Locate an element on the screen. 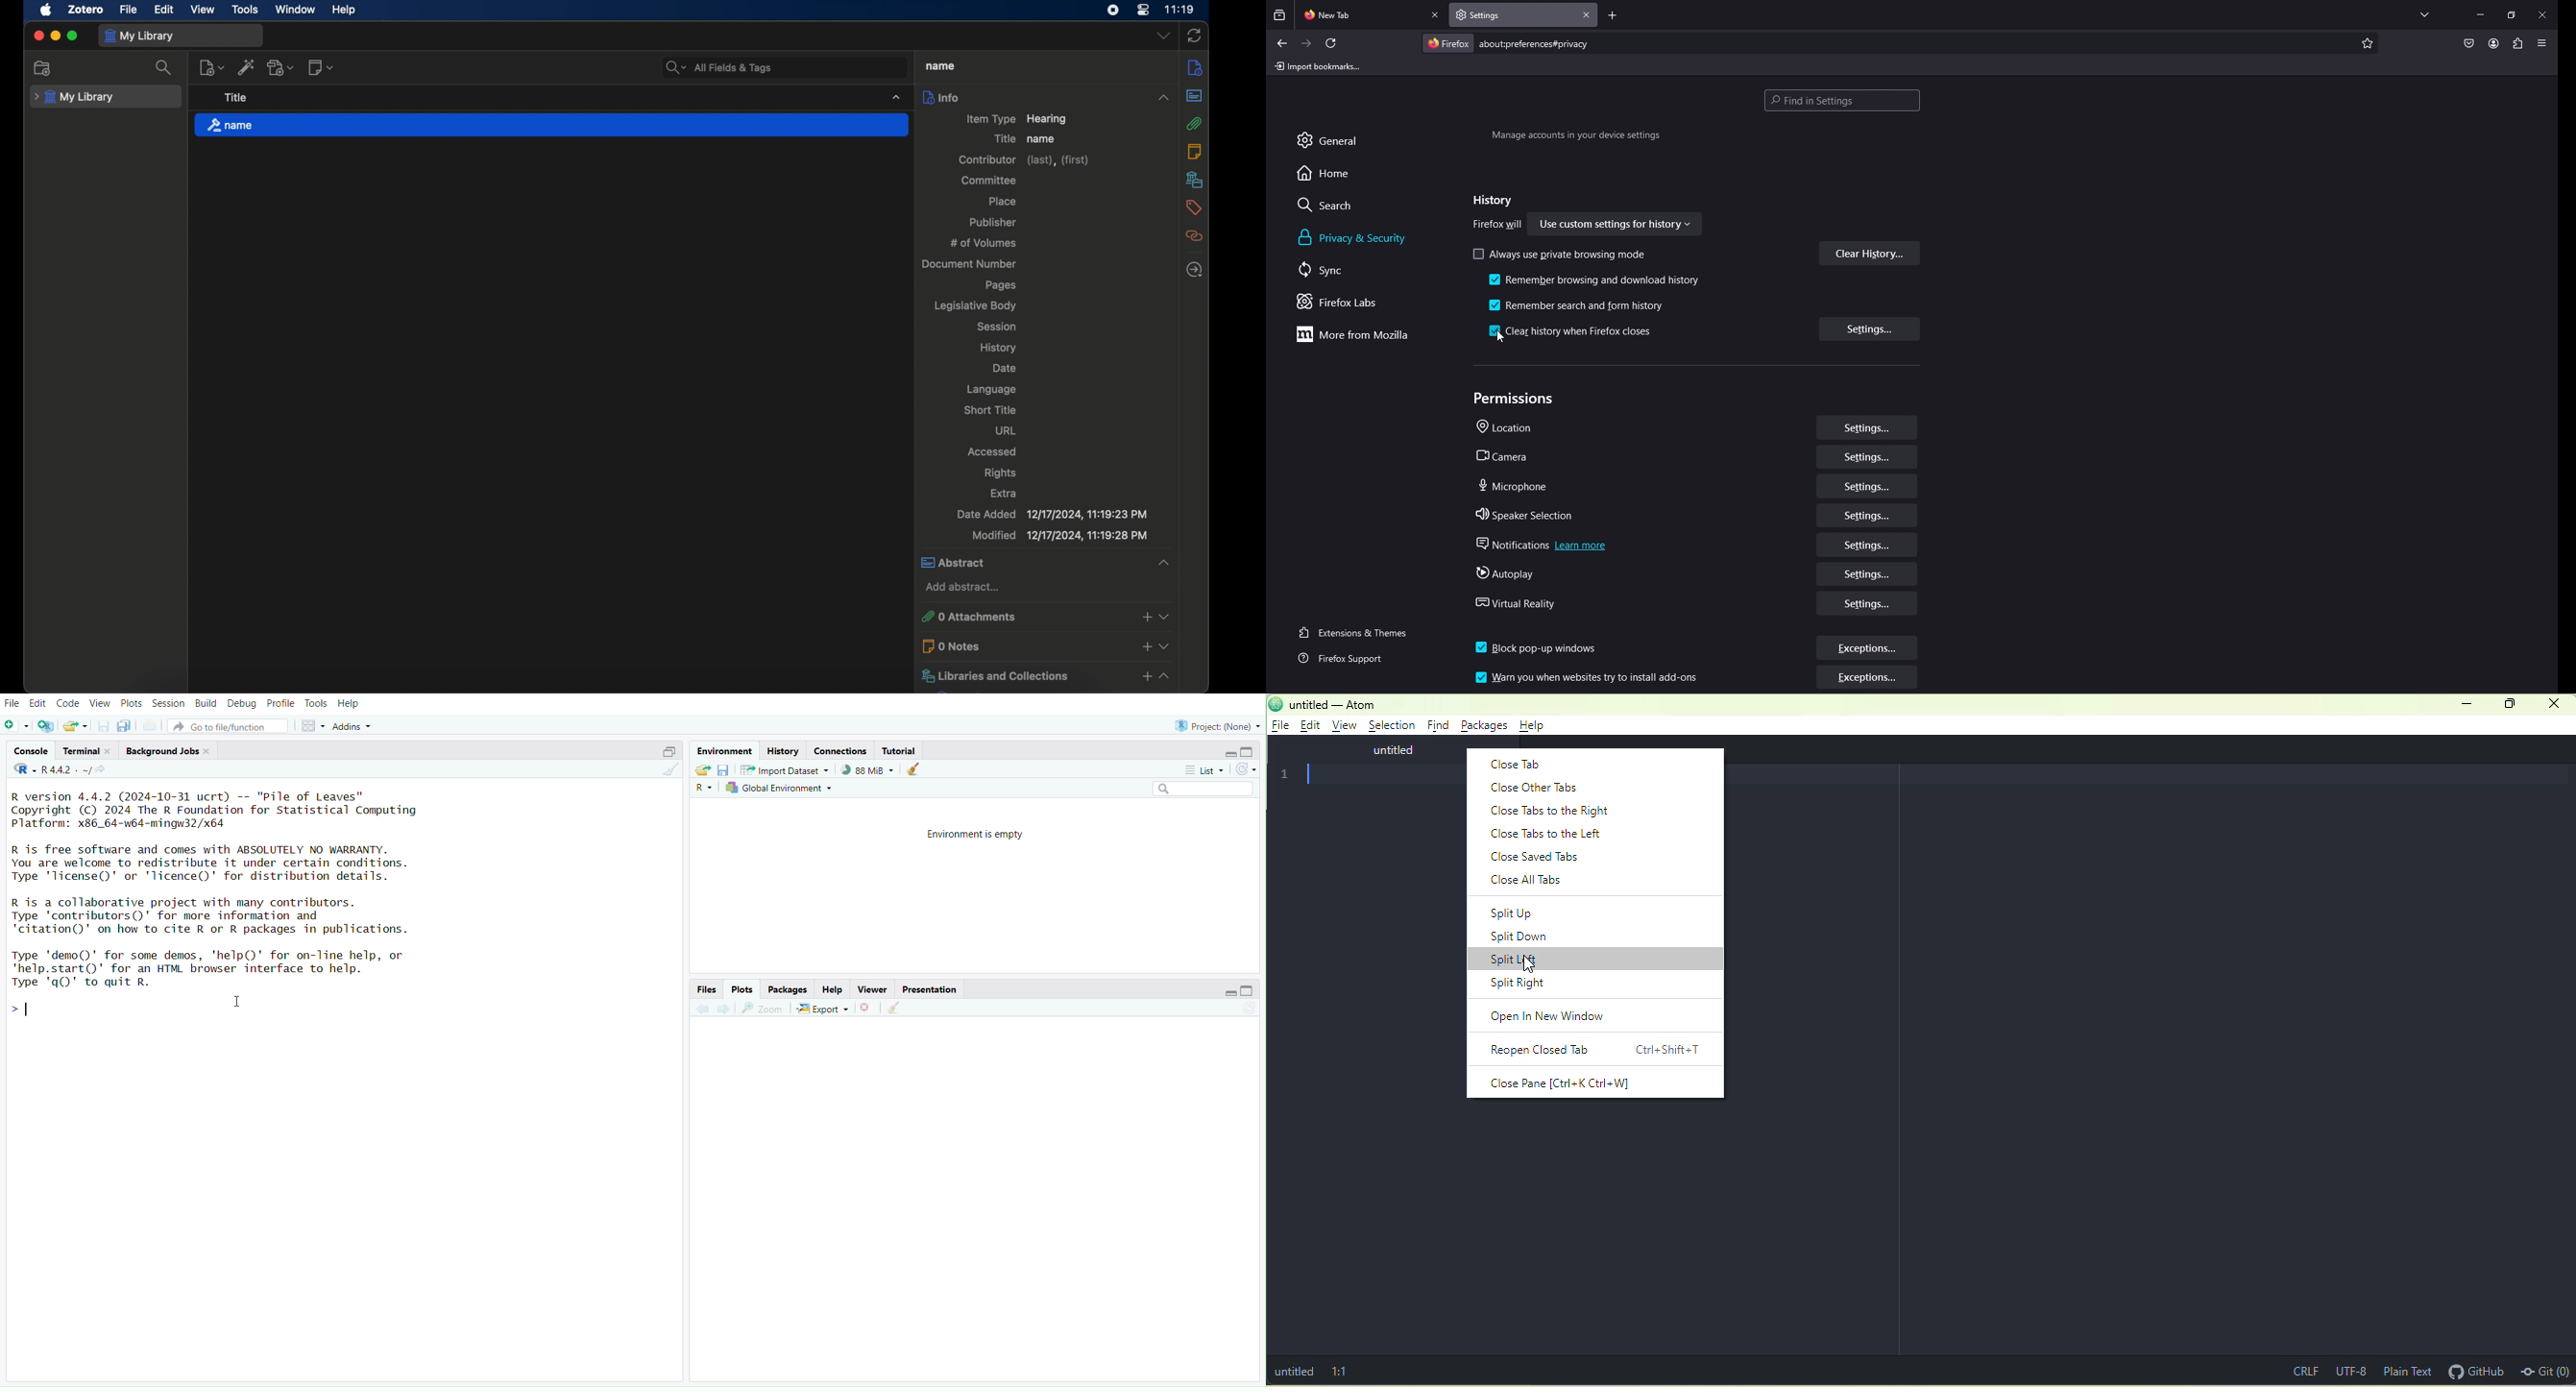 The image size is (2576, 1400). List is located at coordinates (1206, 771).